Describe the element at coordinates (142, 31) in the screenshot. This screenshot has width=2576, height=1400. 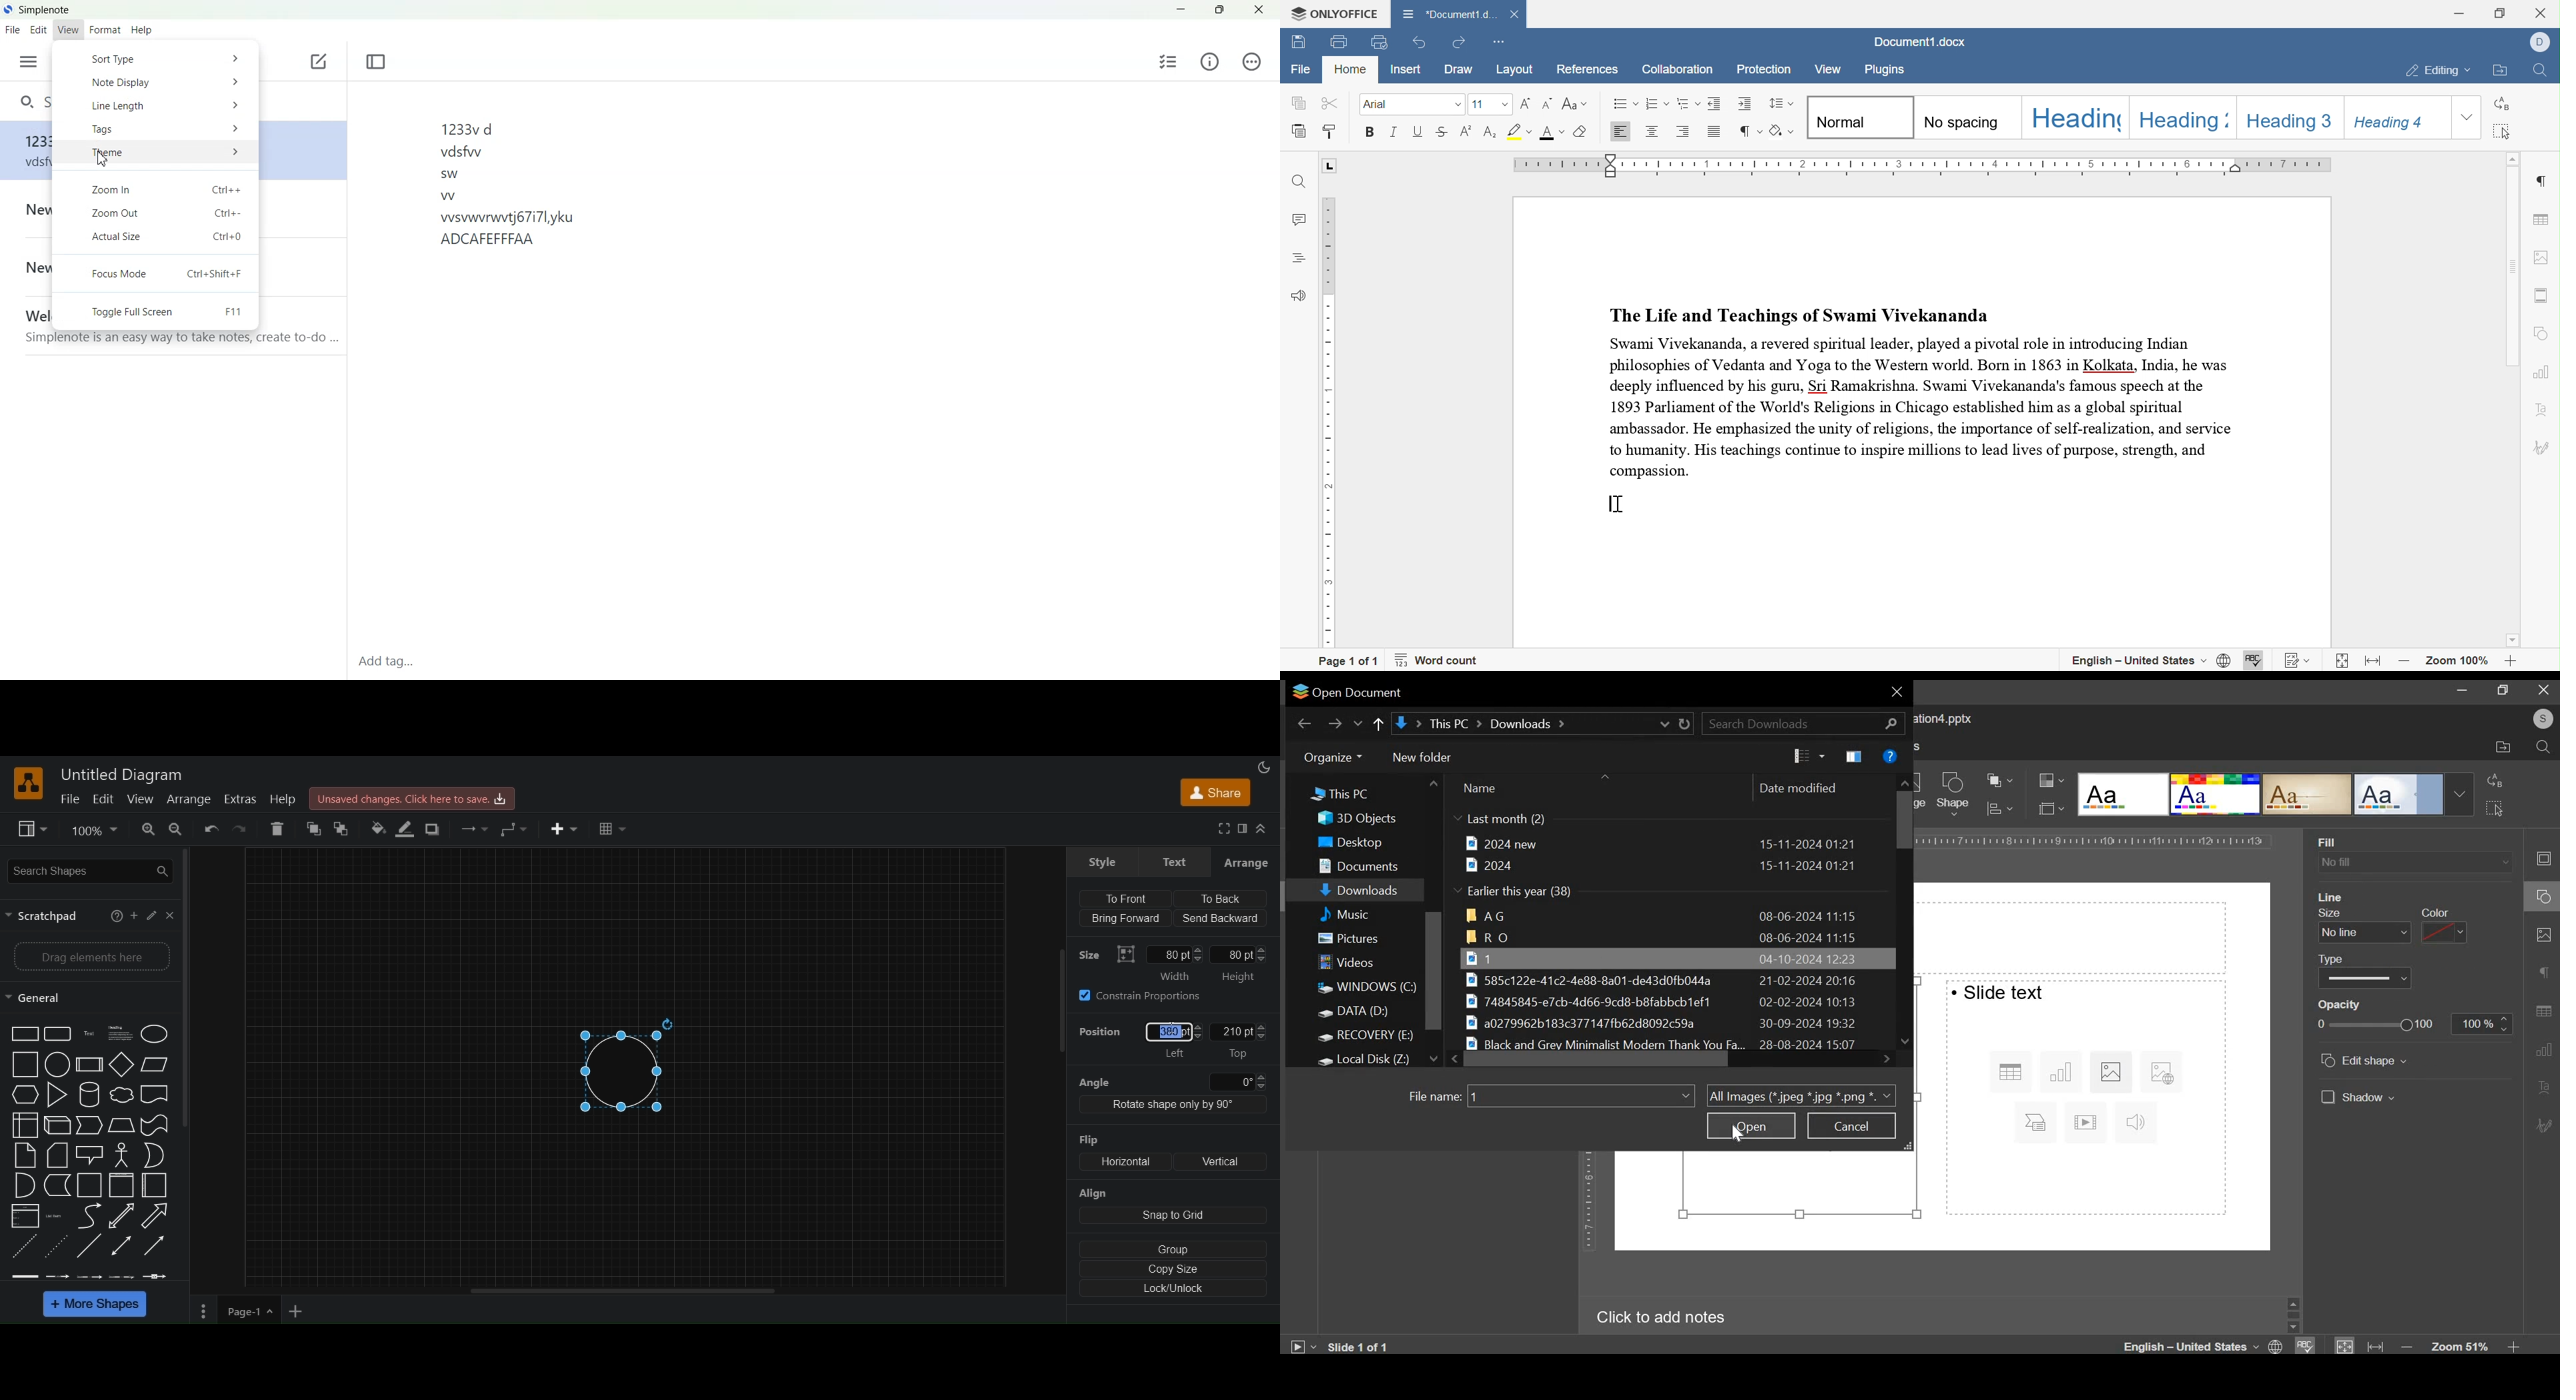
I see `Help` at that location.